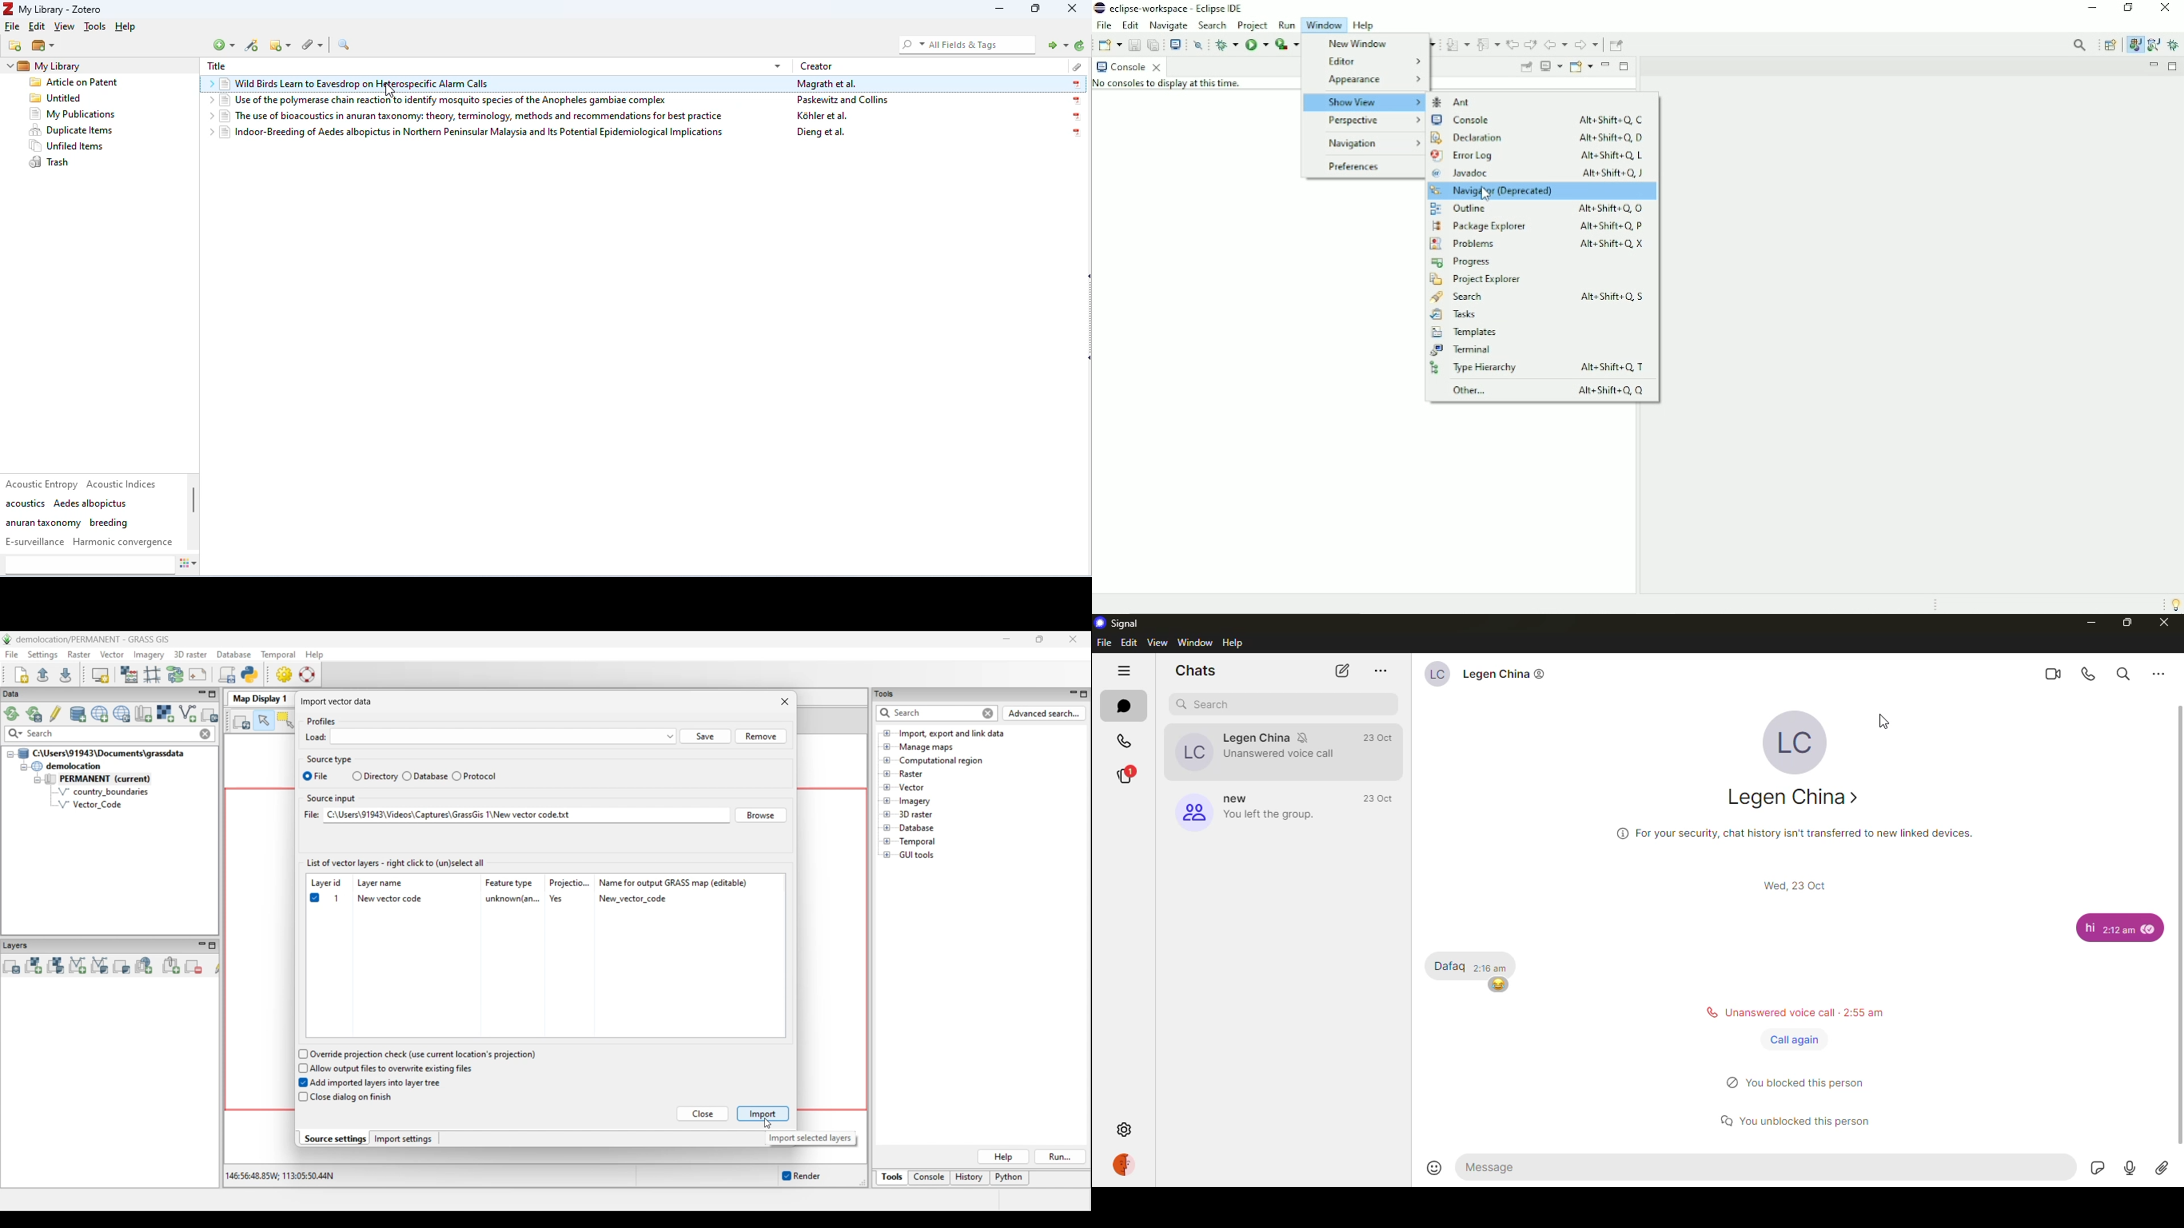 The width and height of the screenshot is (2184, 1232). I want to click on Show View, so click(1363, 102).